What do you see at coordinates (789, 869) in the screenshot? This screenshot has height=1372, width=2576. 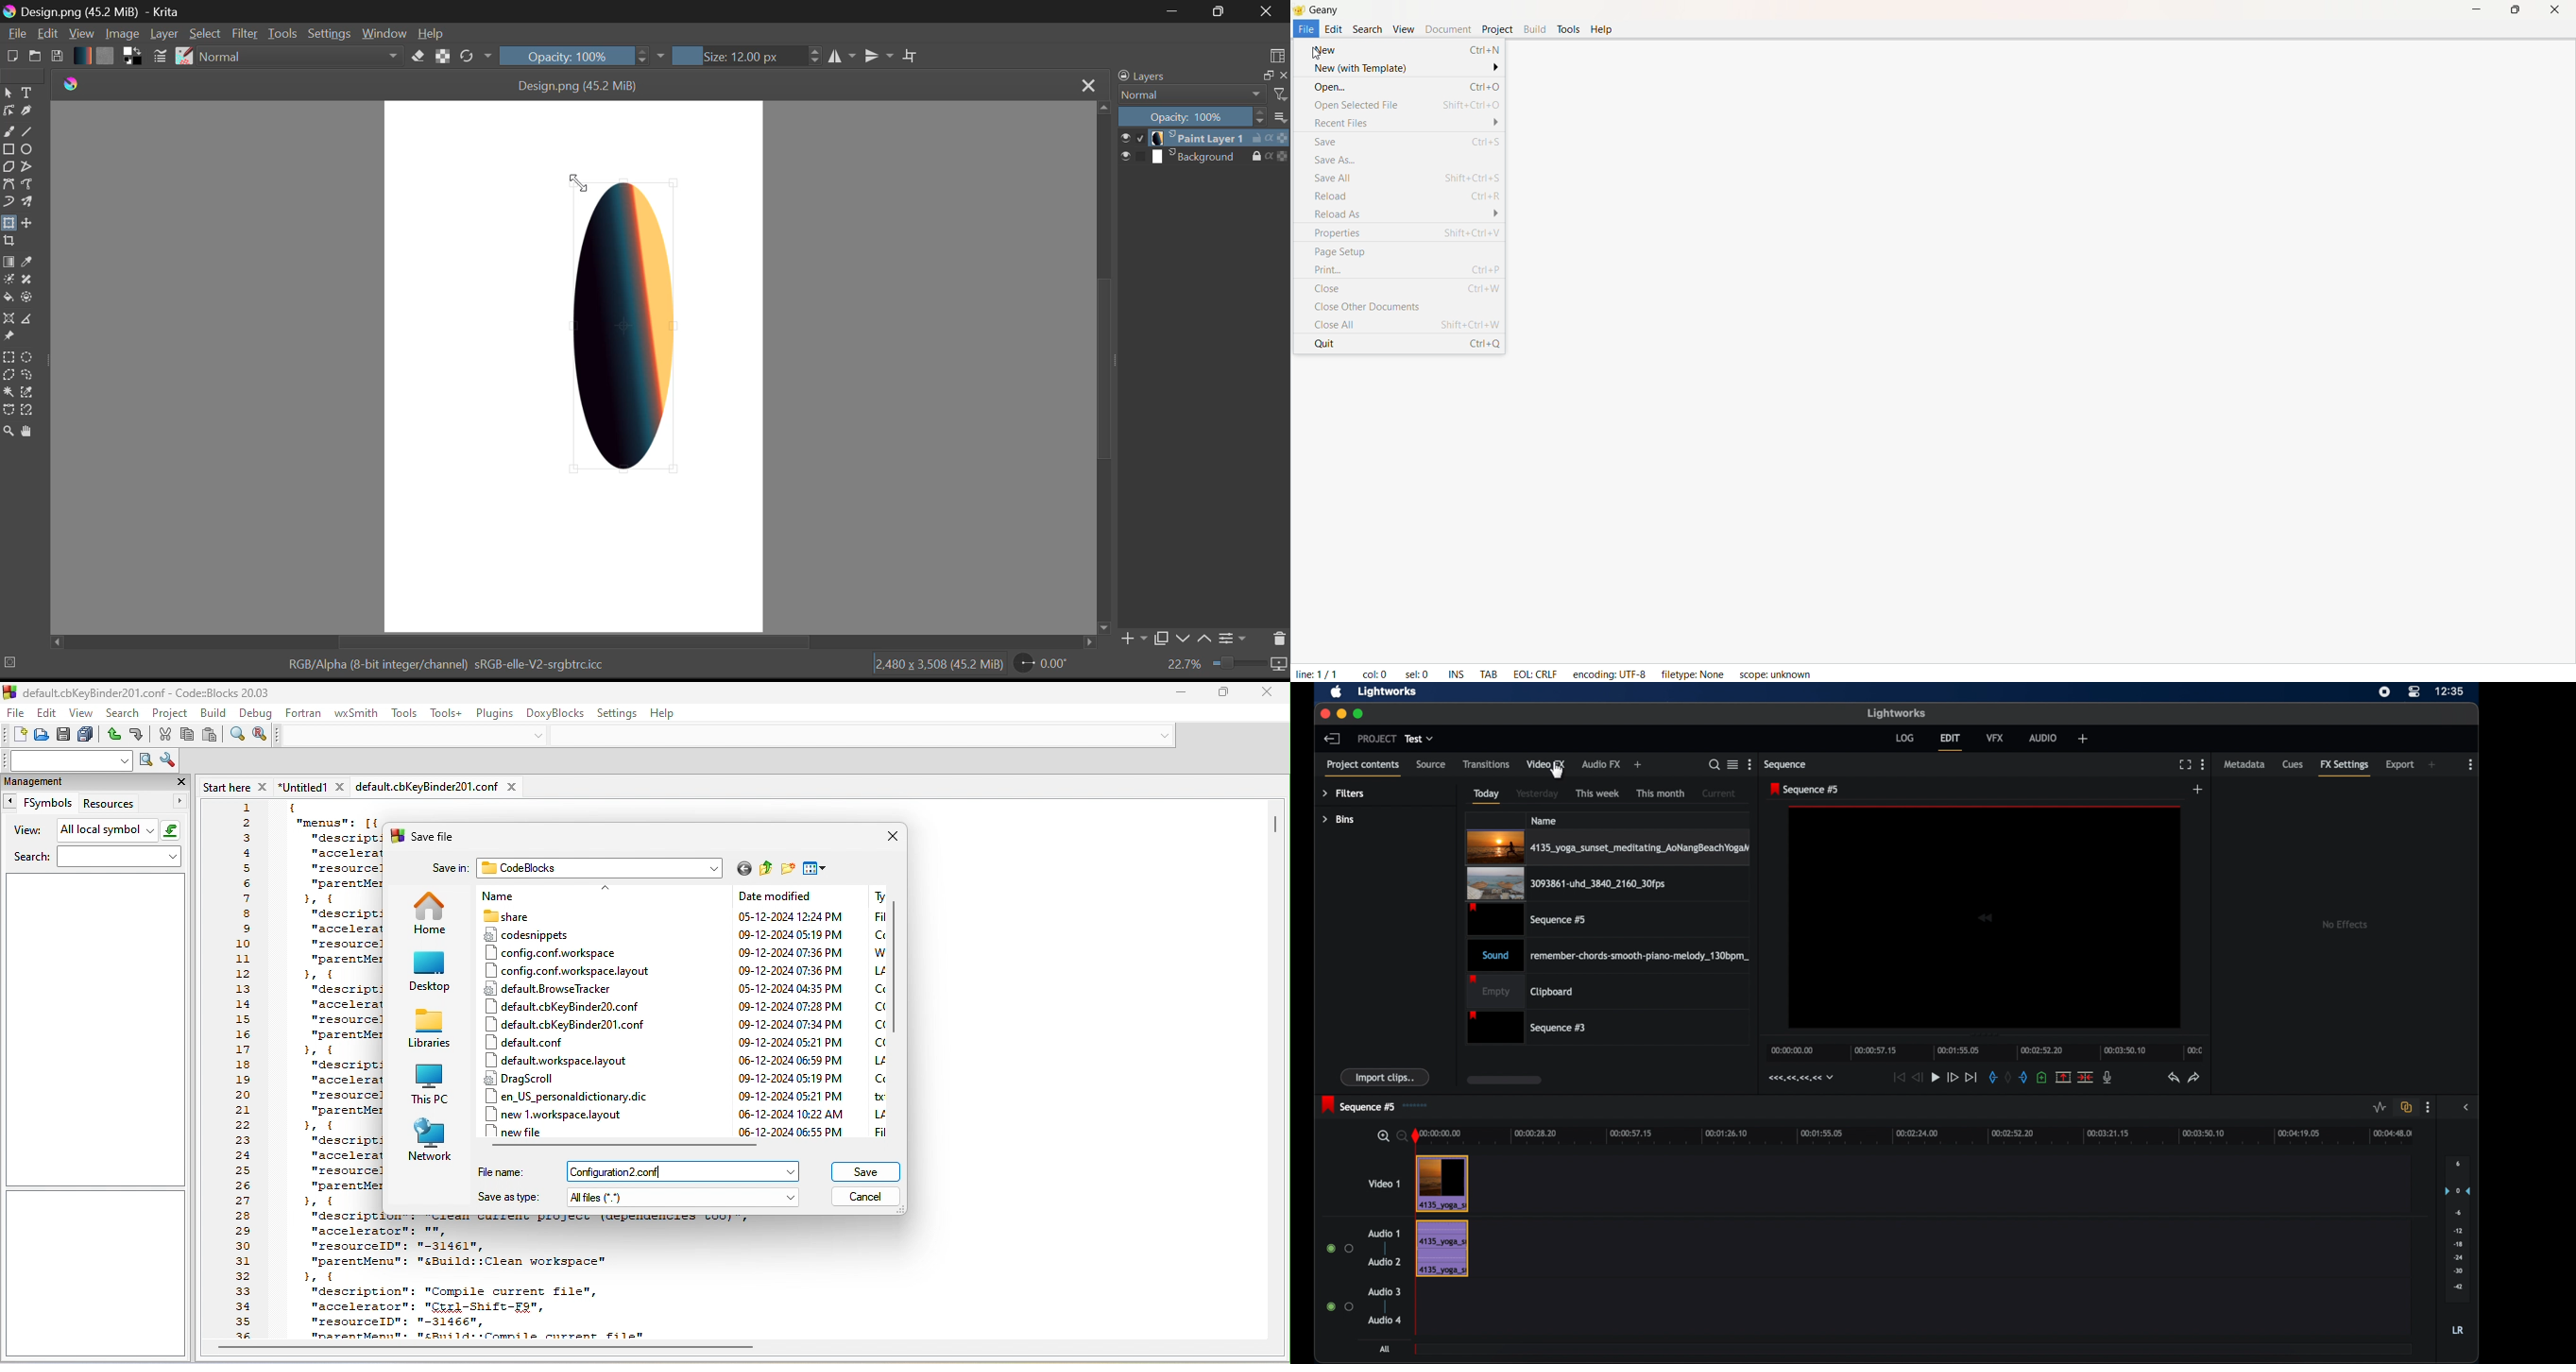 I see `create new folder` at bounding box center [789, 869].